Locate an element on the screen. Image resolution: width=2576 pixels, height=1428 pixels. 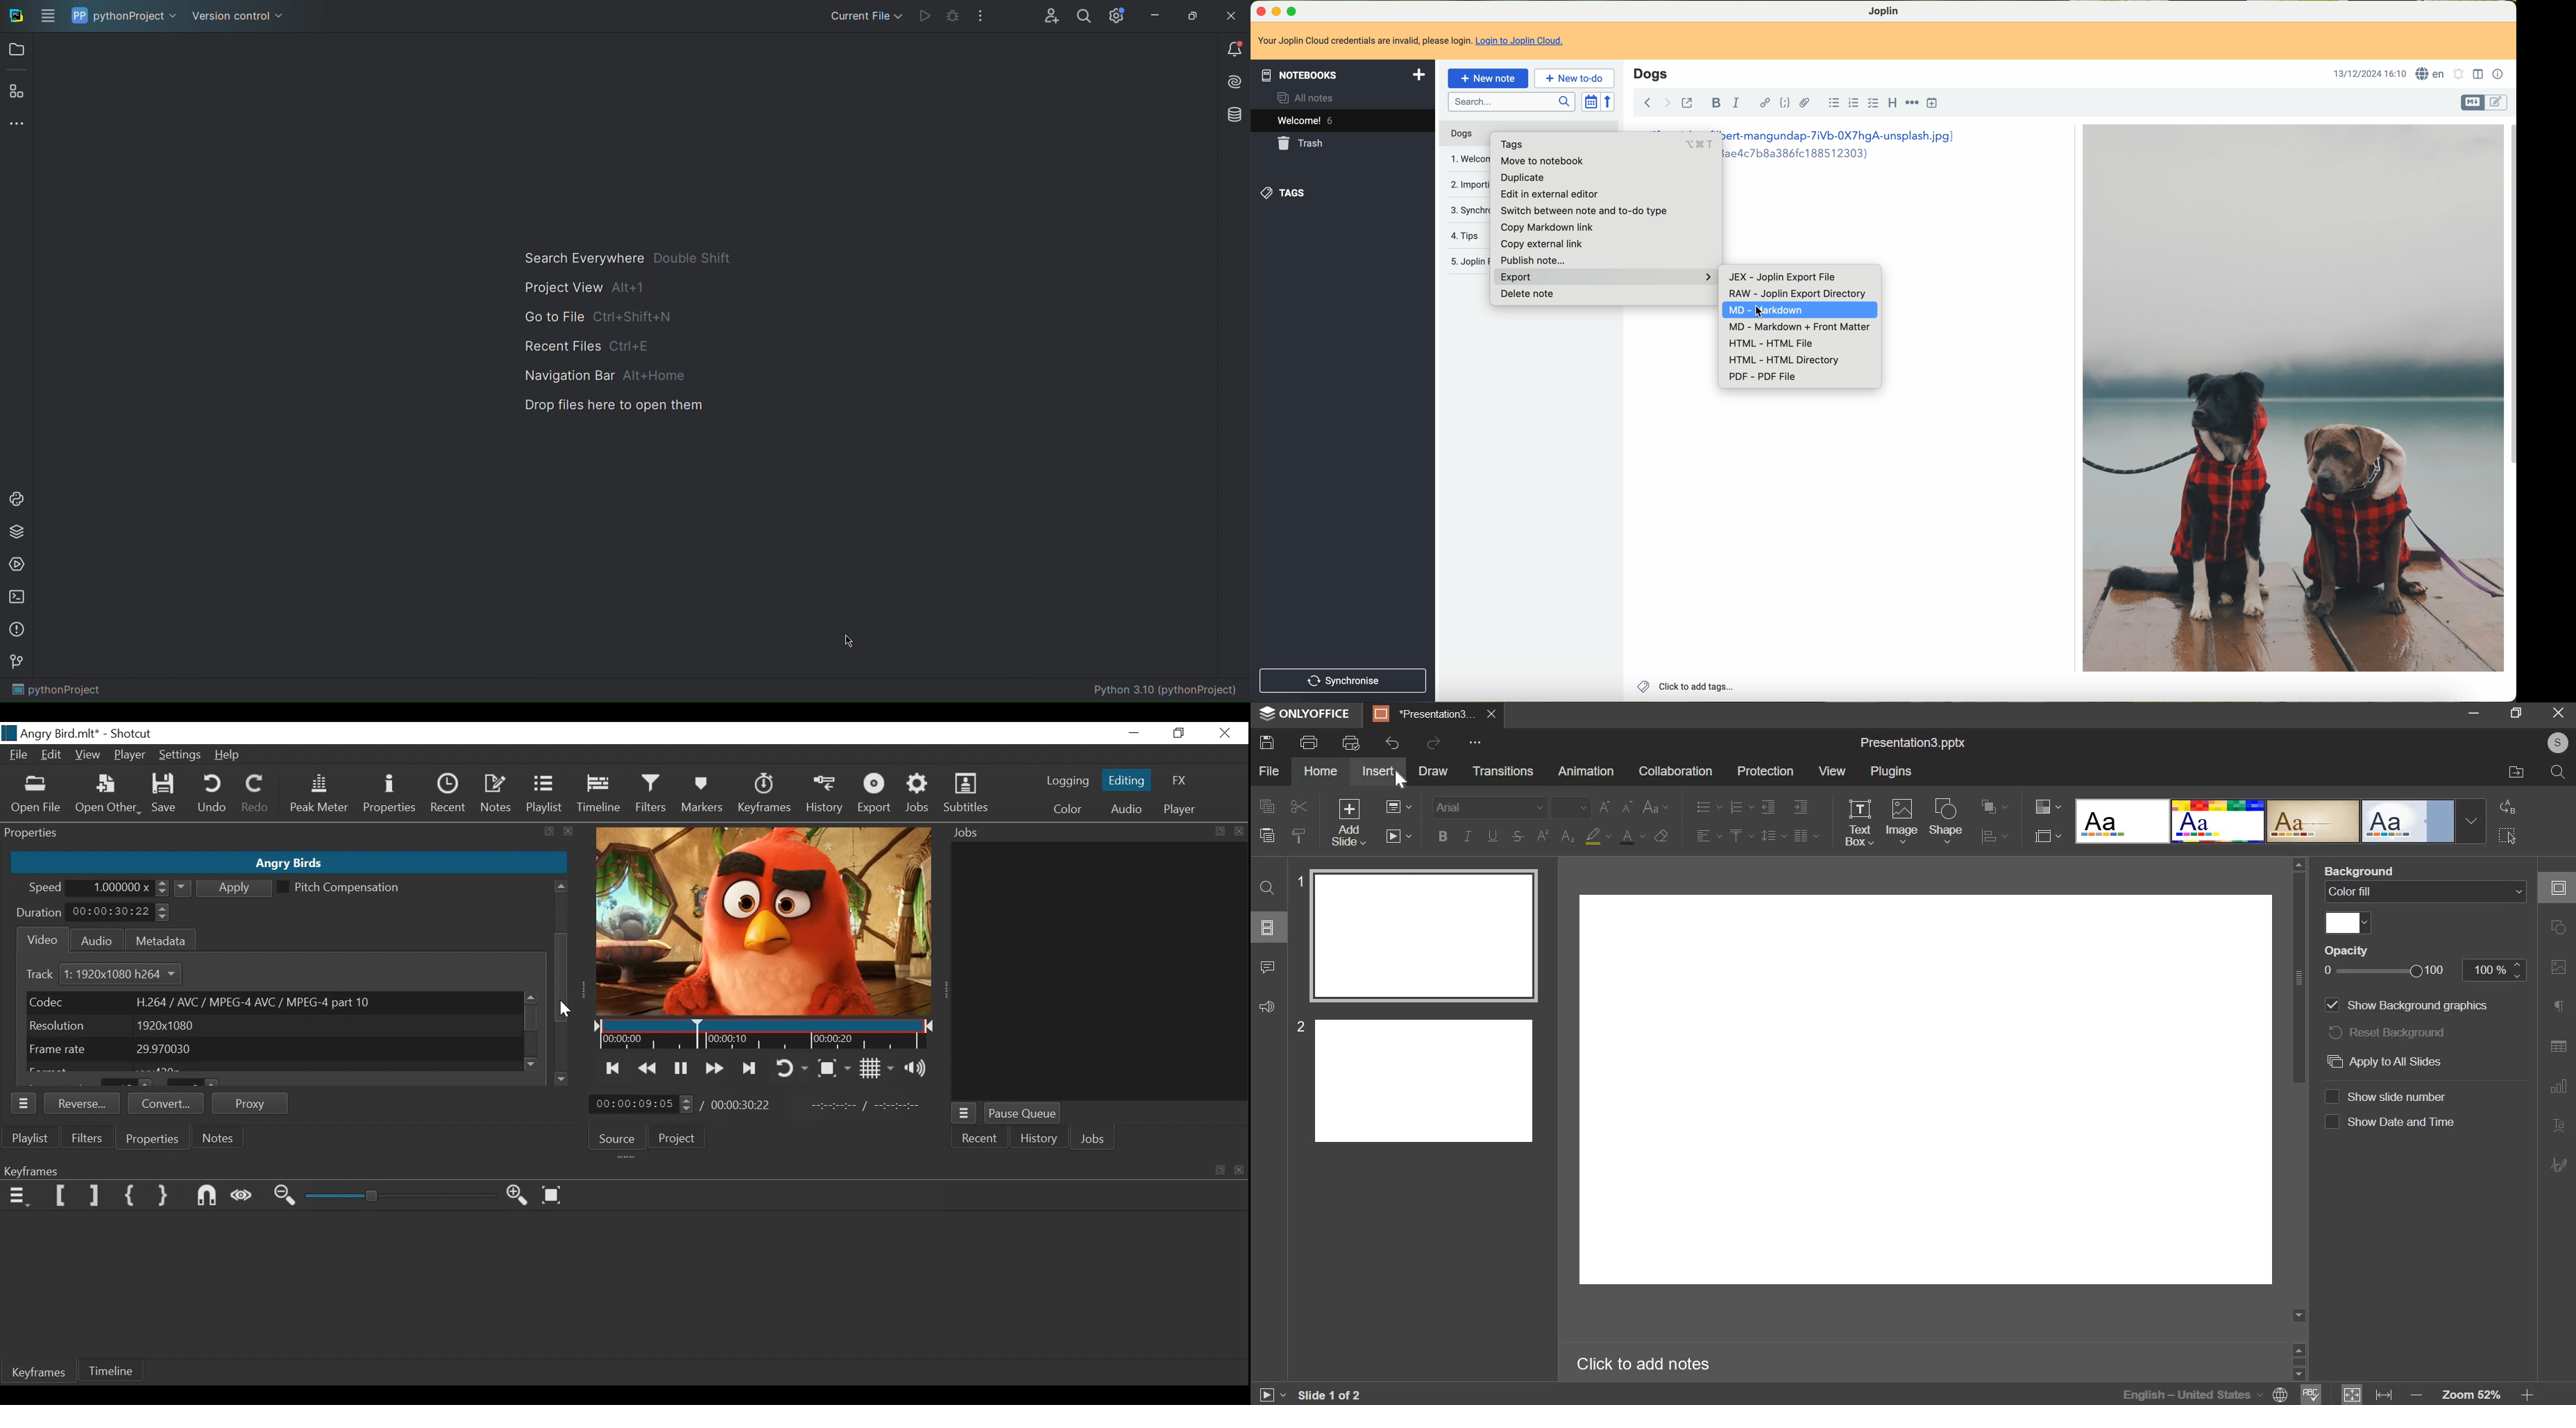
trash is located at coordinates (1304, 143).